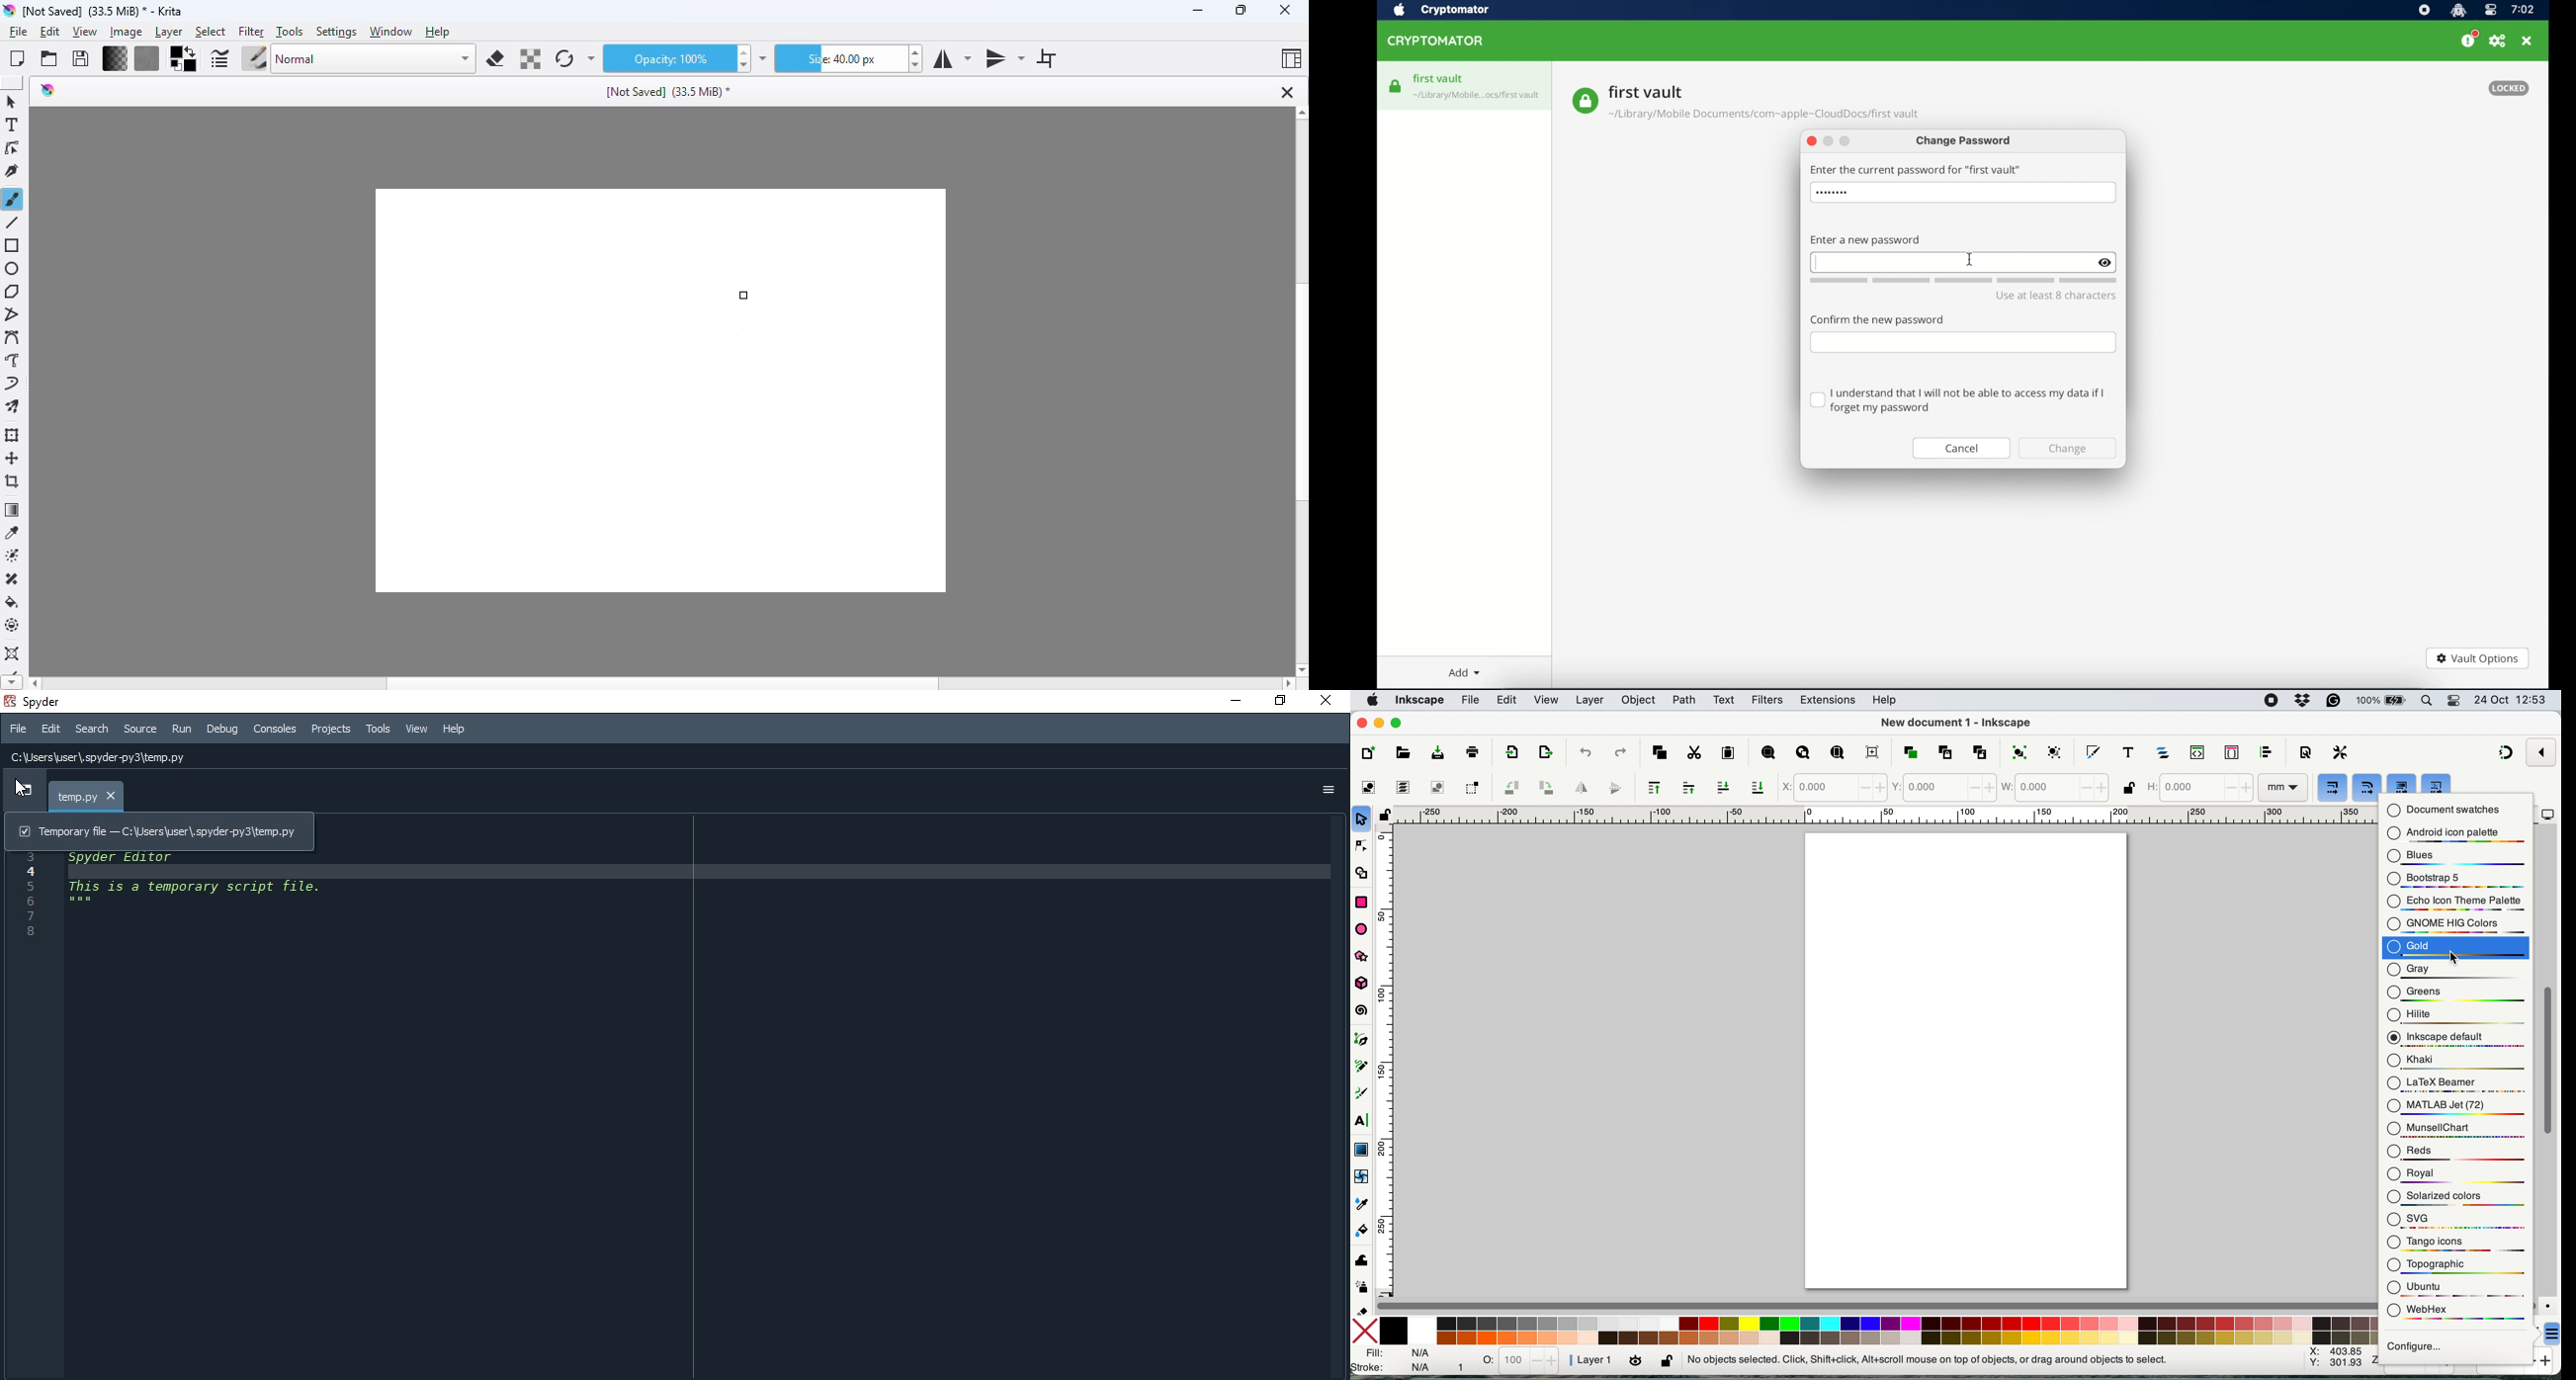  Describe the element at coordinates (1325, 791) in the screenshot. I see `options` at that location.